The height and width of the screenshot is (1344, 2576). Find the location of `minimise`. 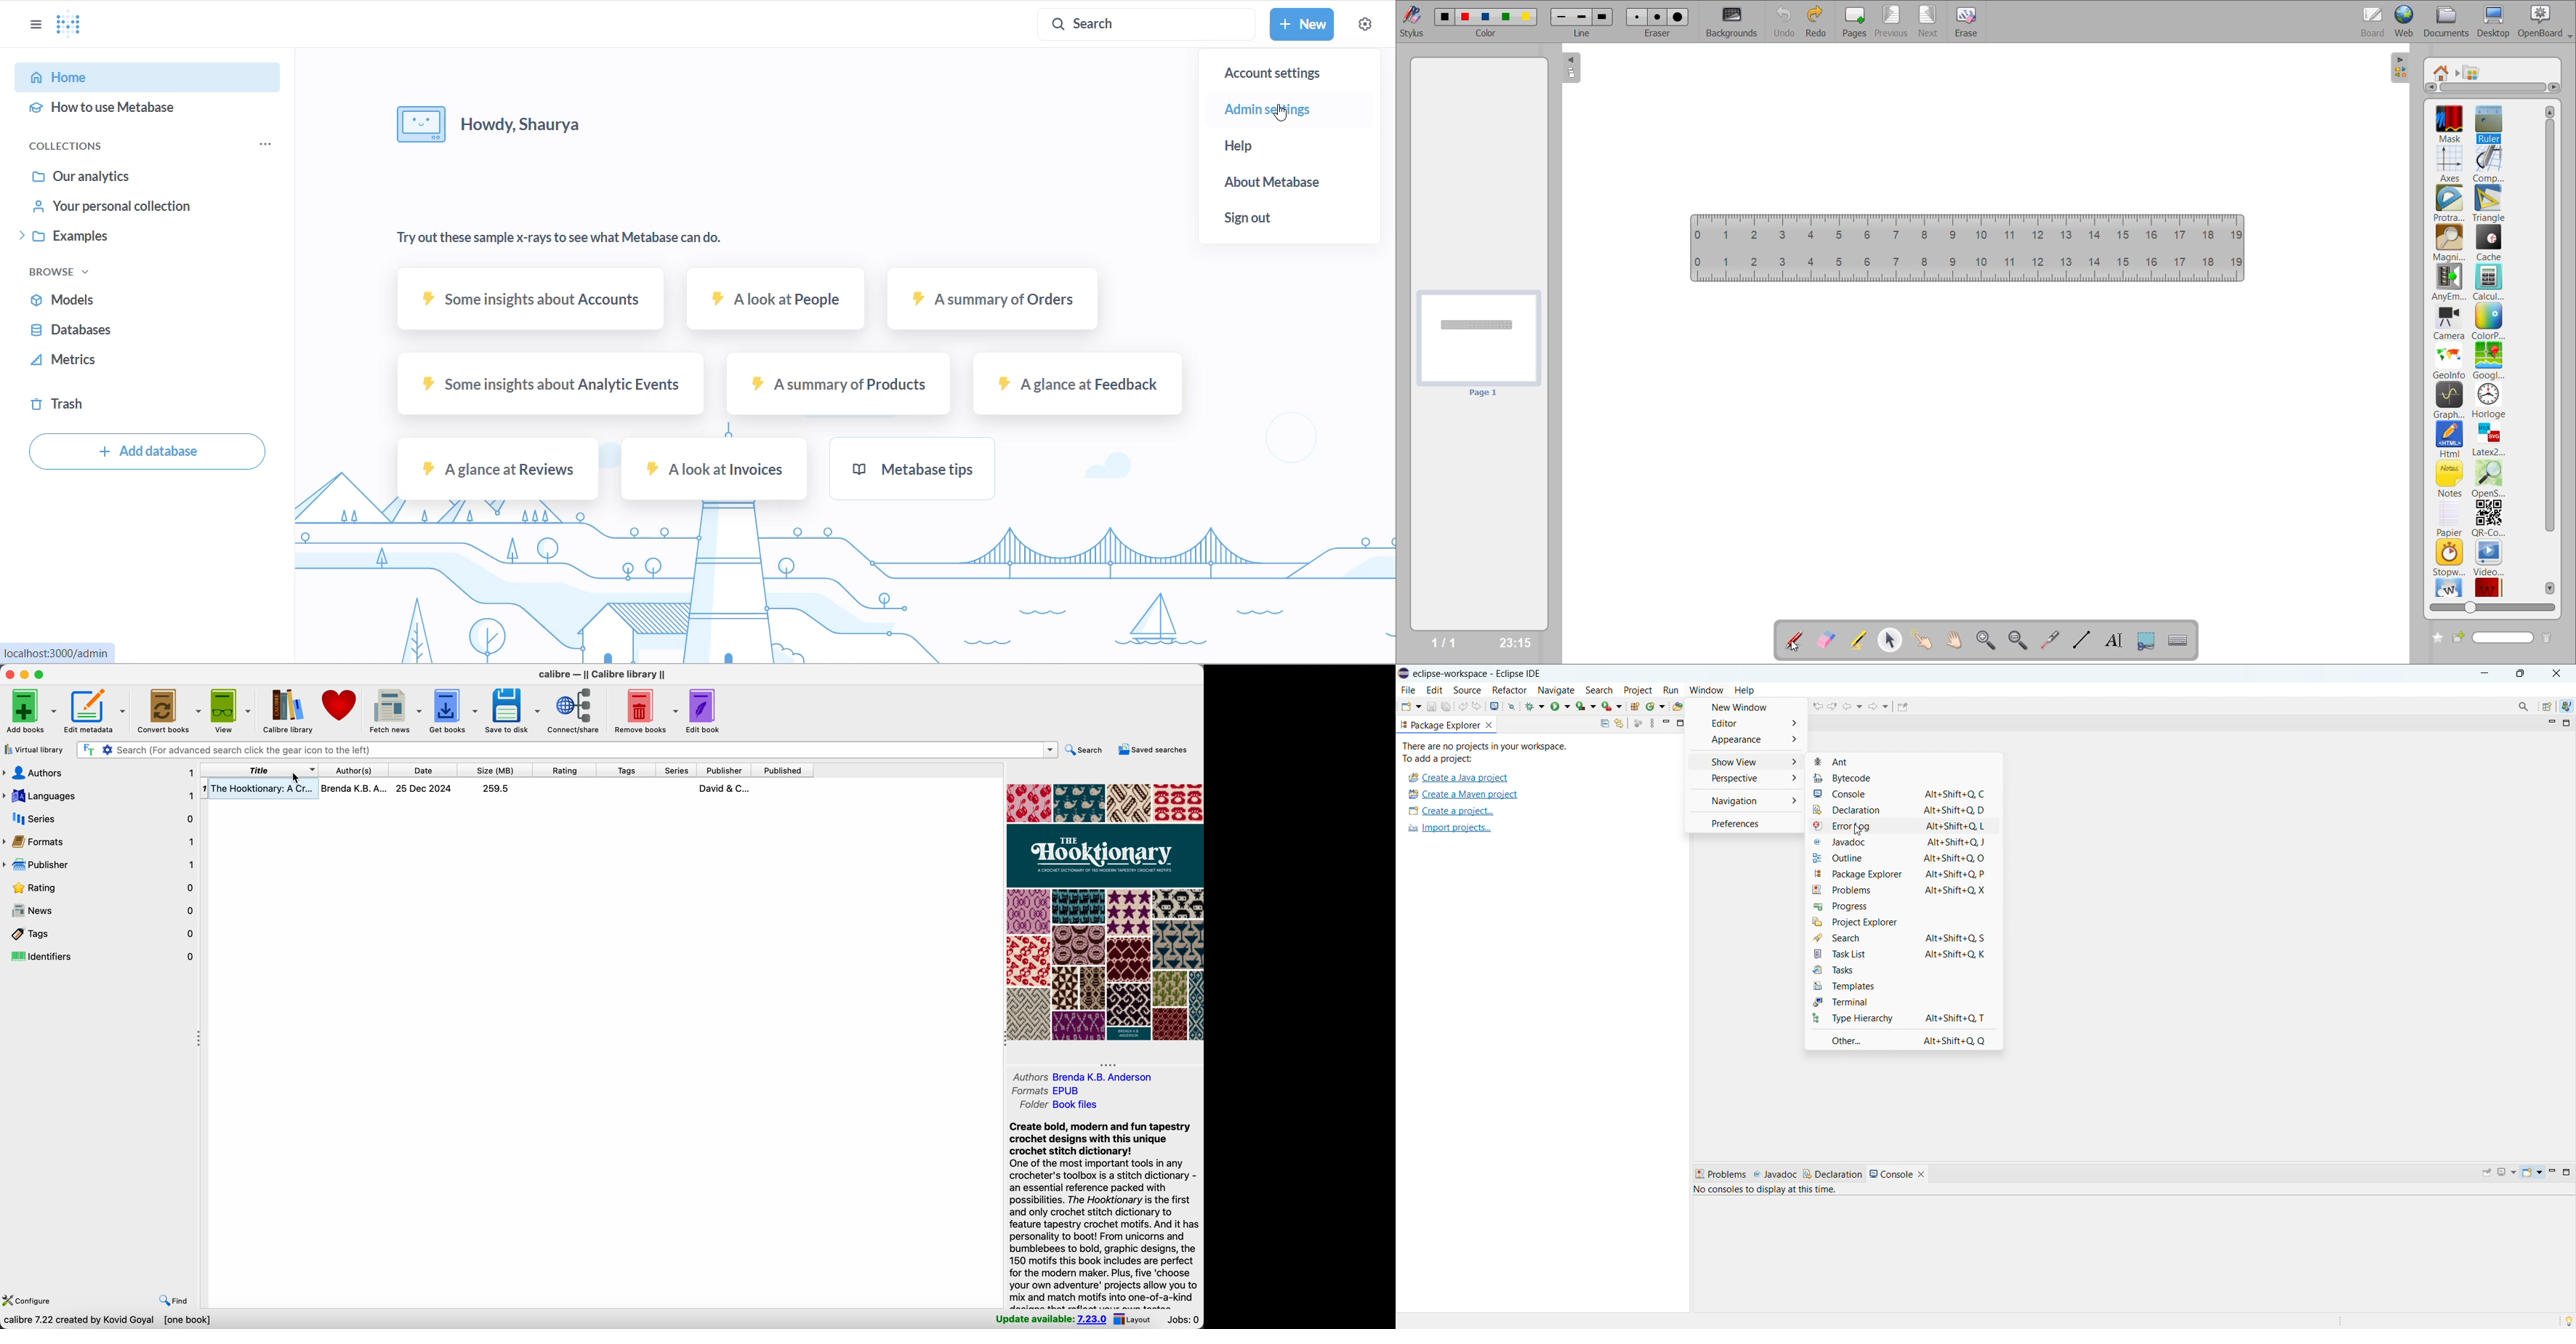

minimise is located at coordinates (2484, 672).